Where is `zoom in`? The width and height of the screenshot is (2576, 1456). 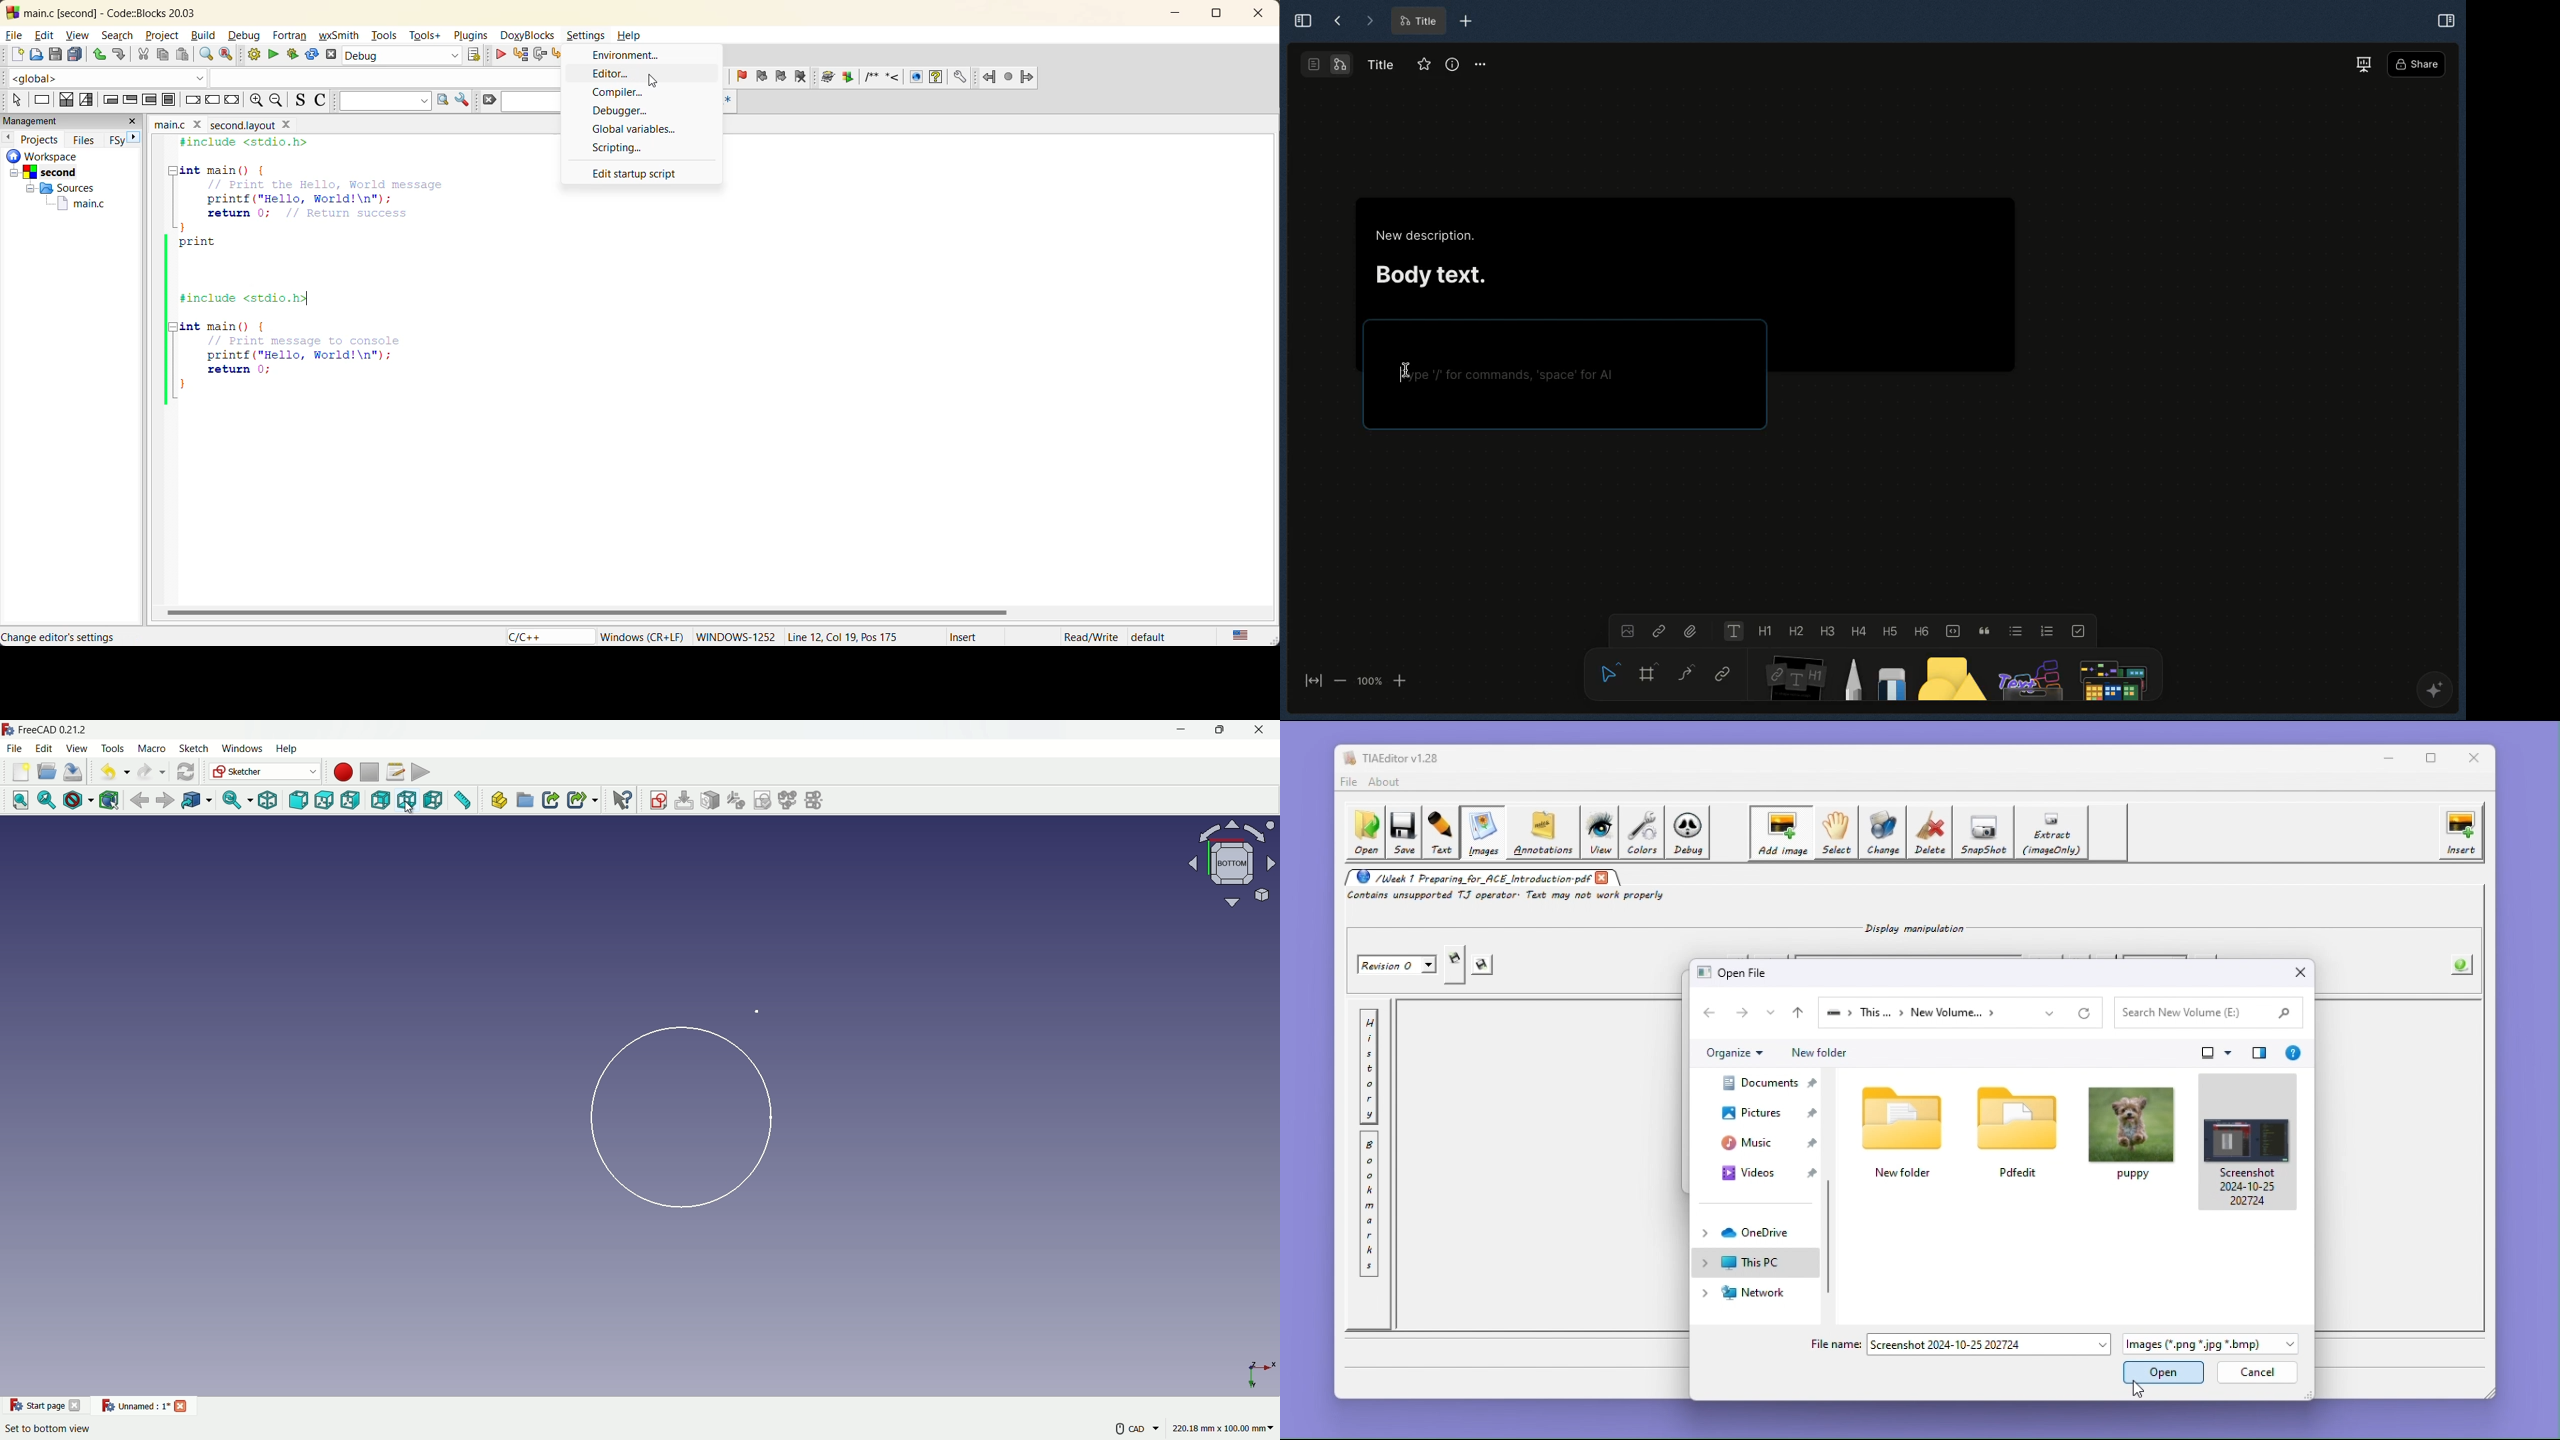 zoom in is located at coordinates (255, 99).